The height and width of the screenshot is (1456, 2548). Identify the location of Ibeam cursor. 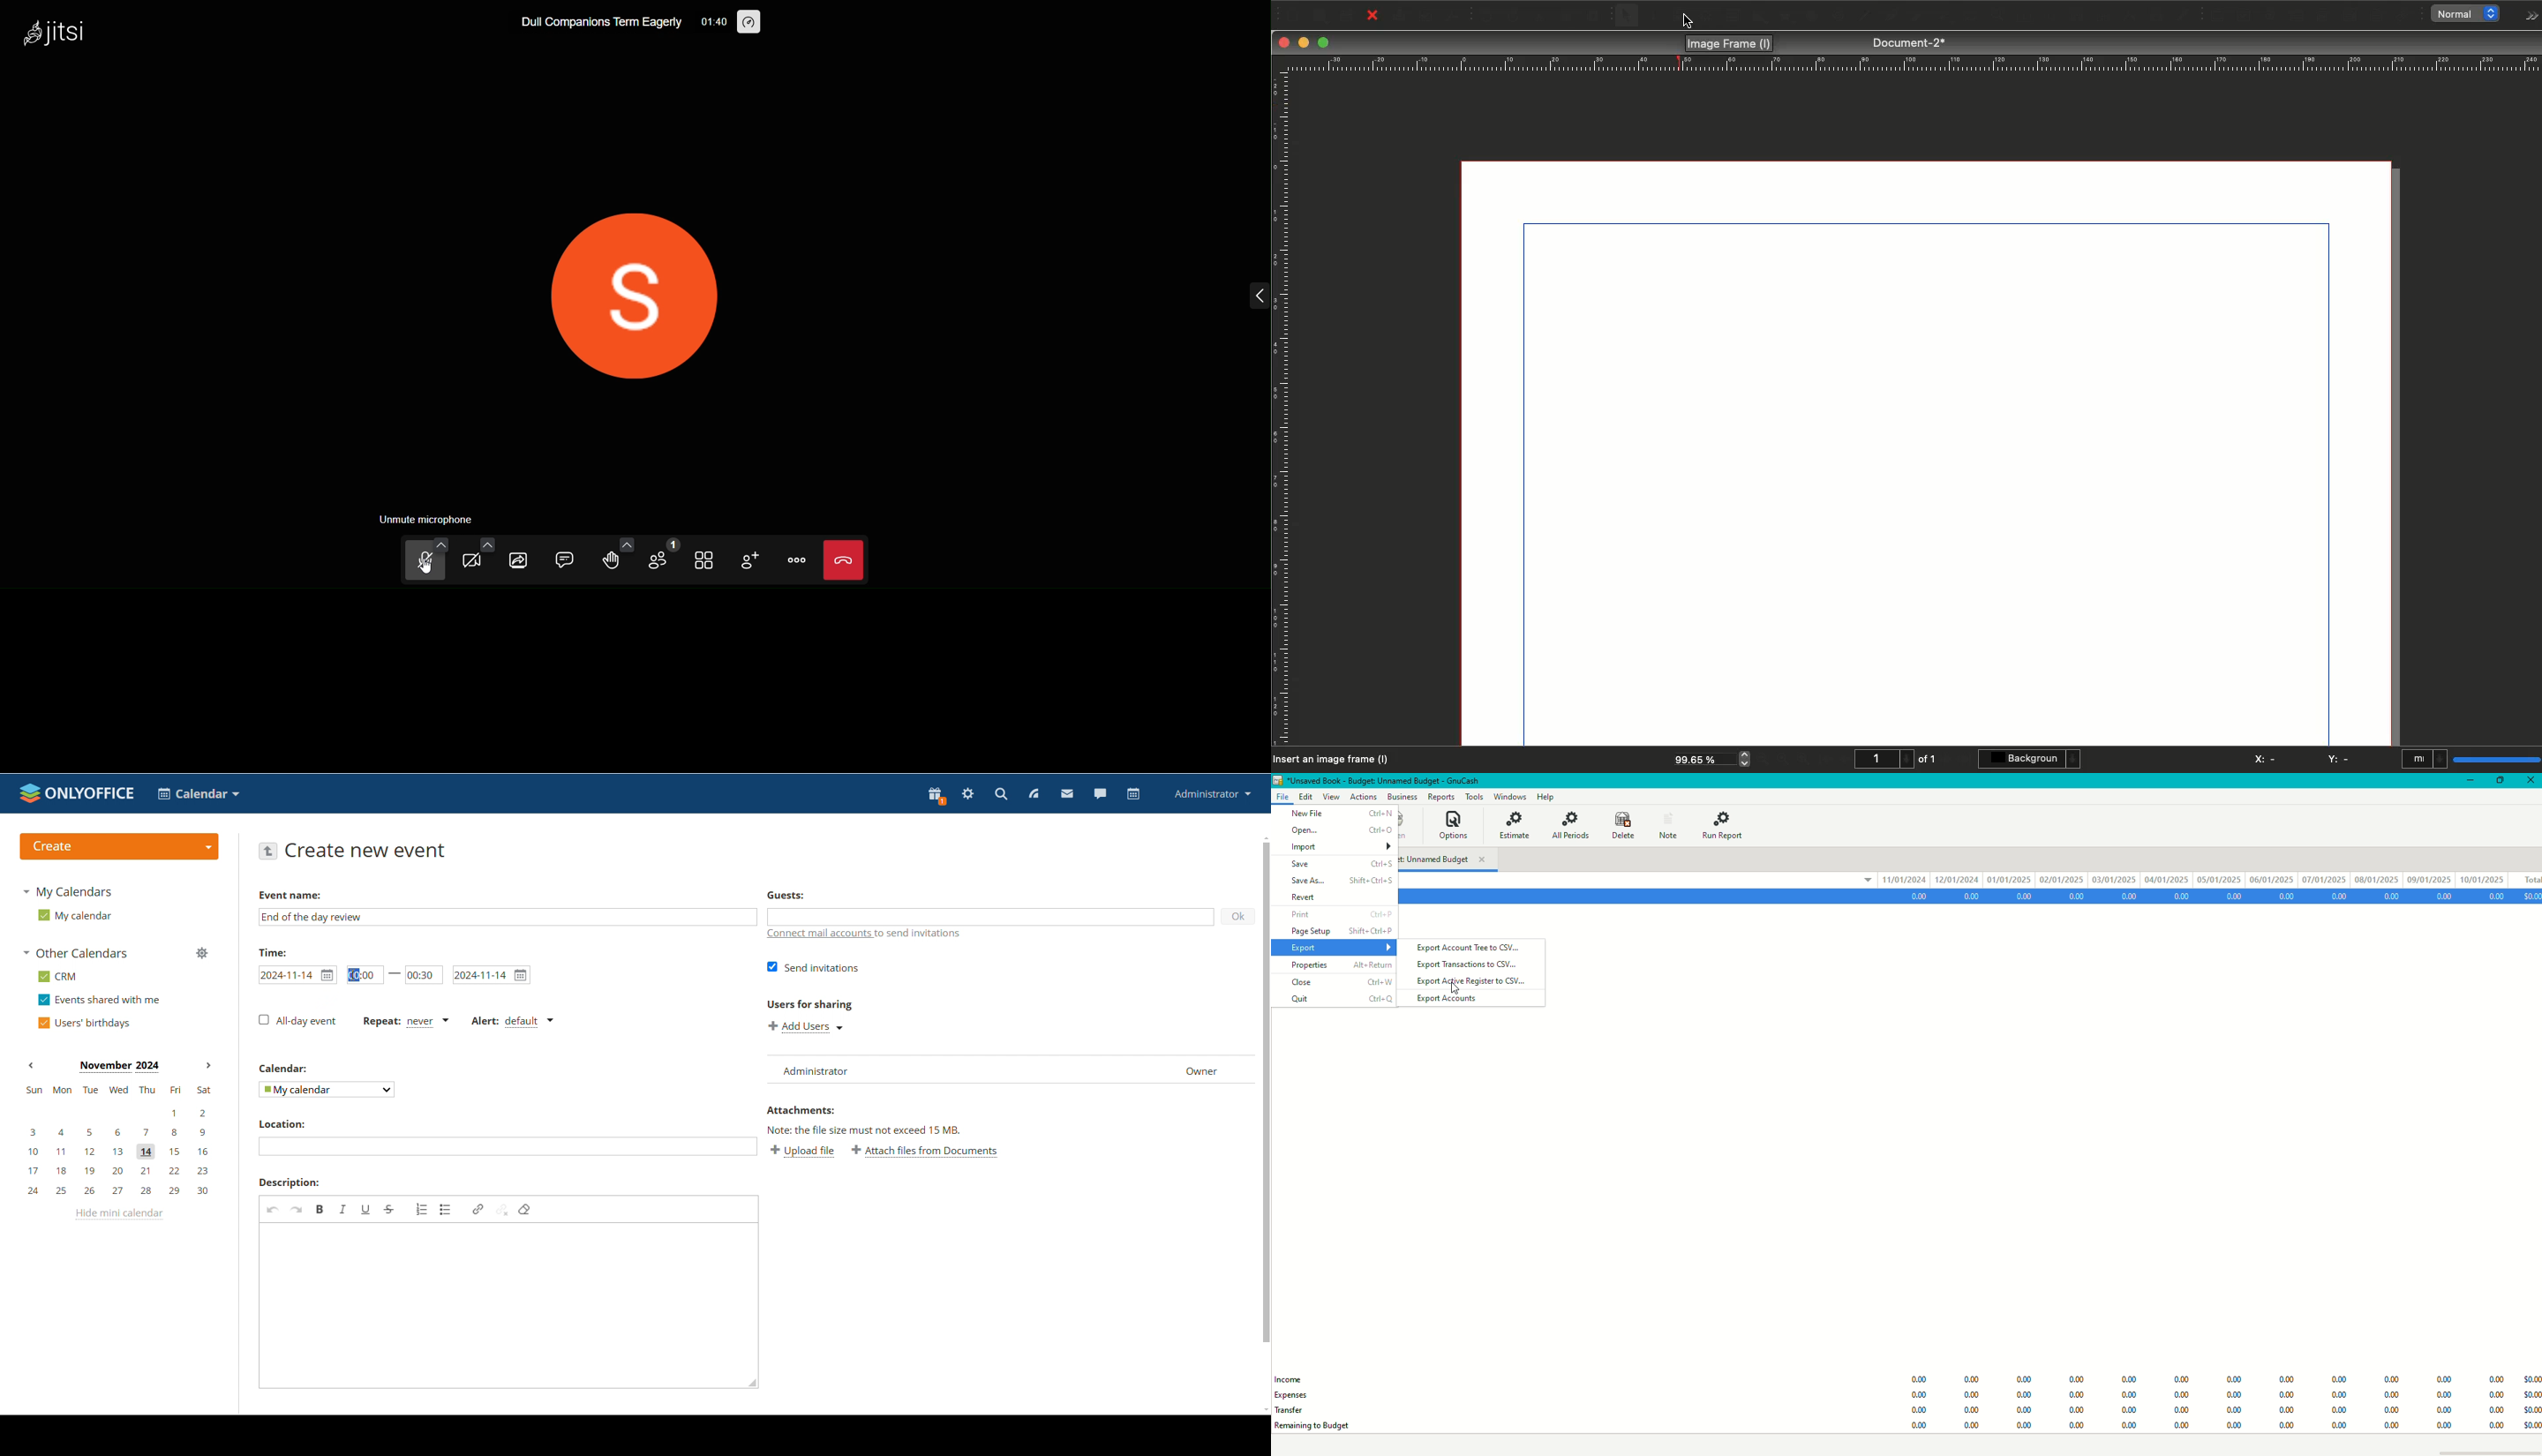
(356, 976).